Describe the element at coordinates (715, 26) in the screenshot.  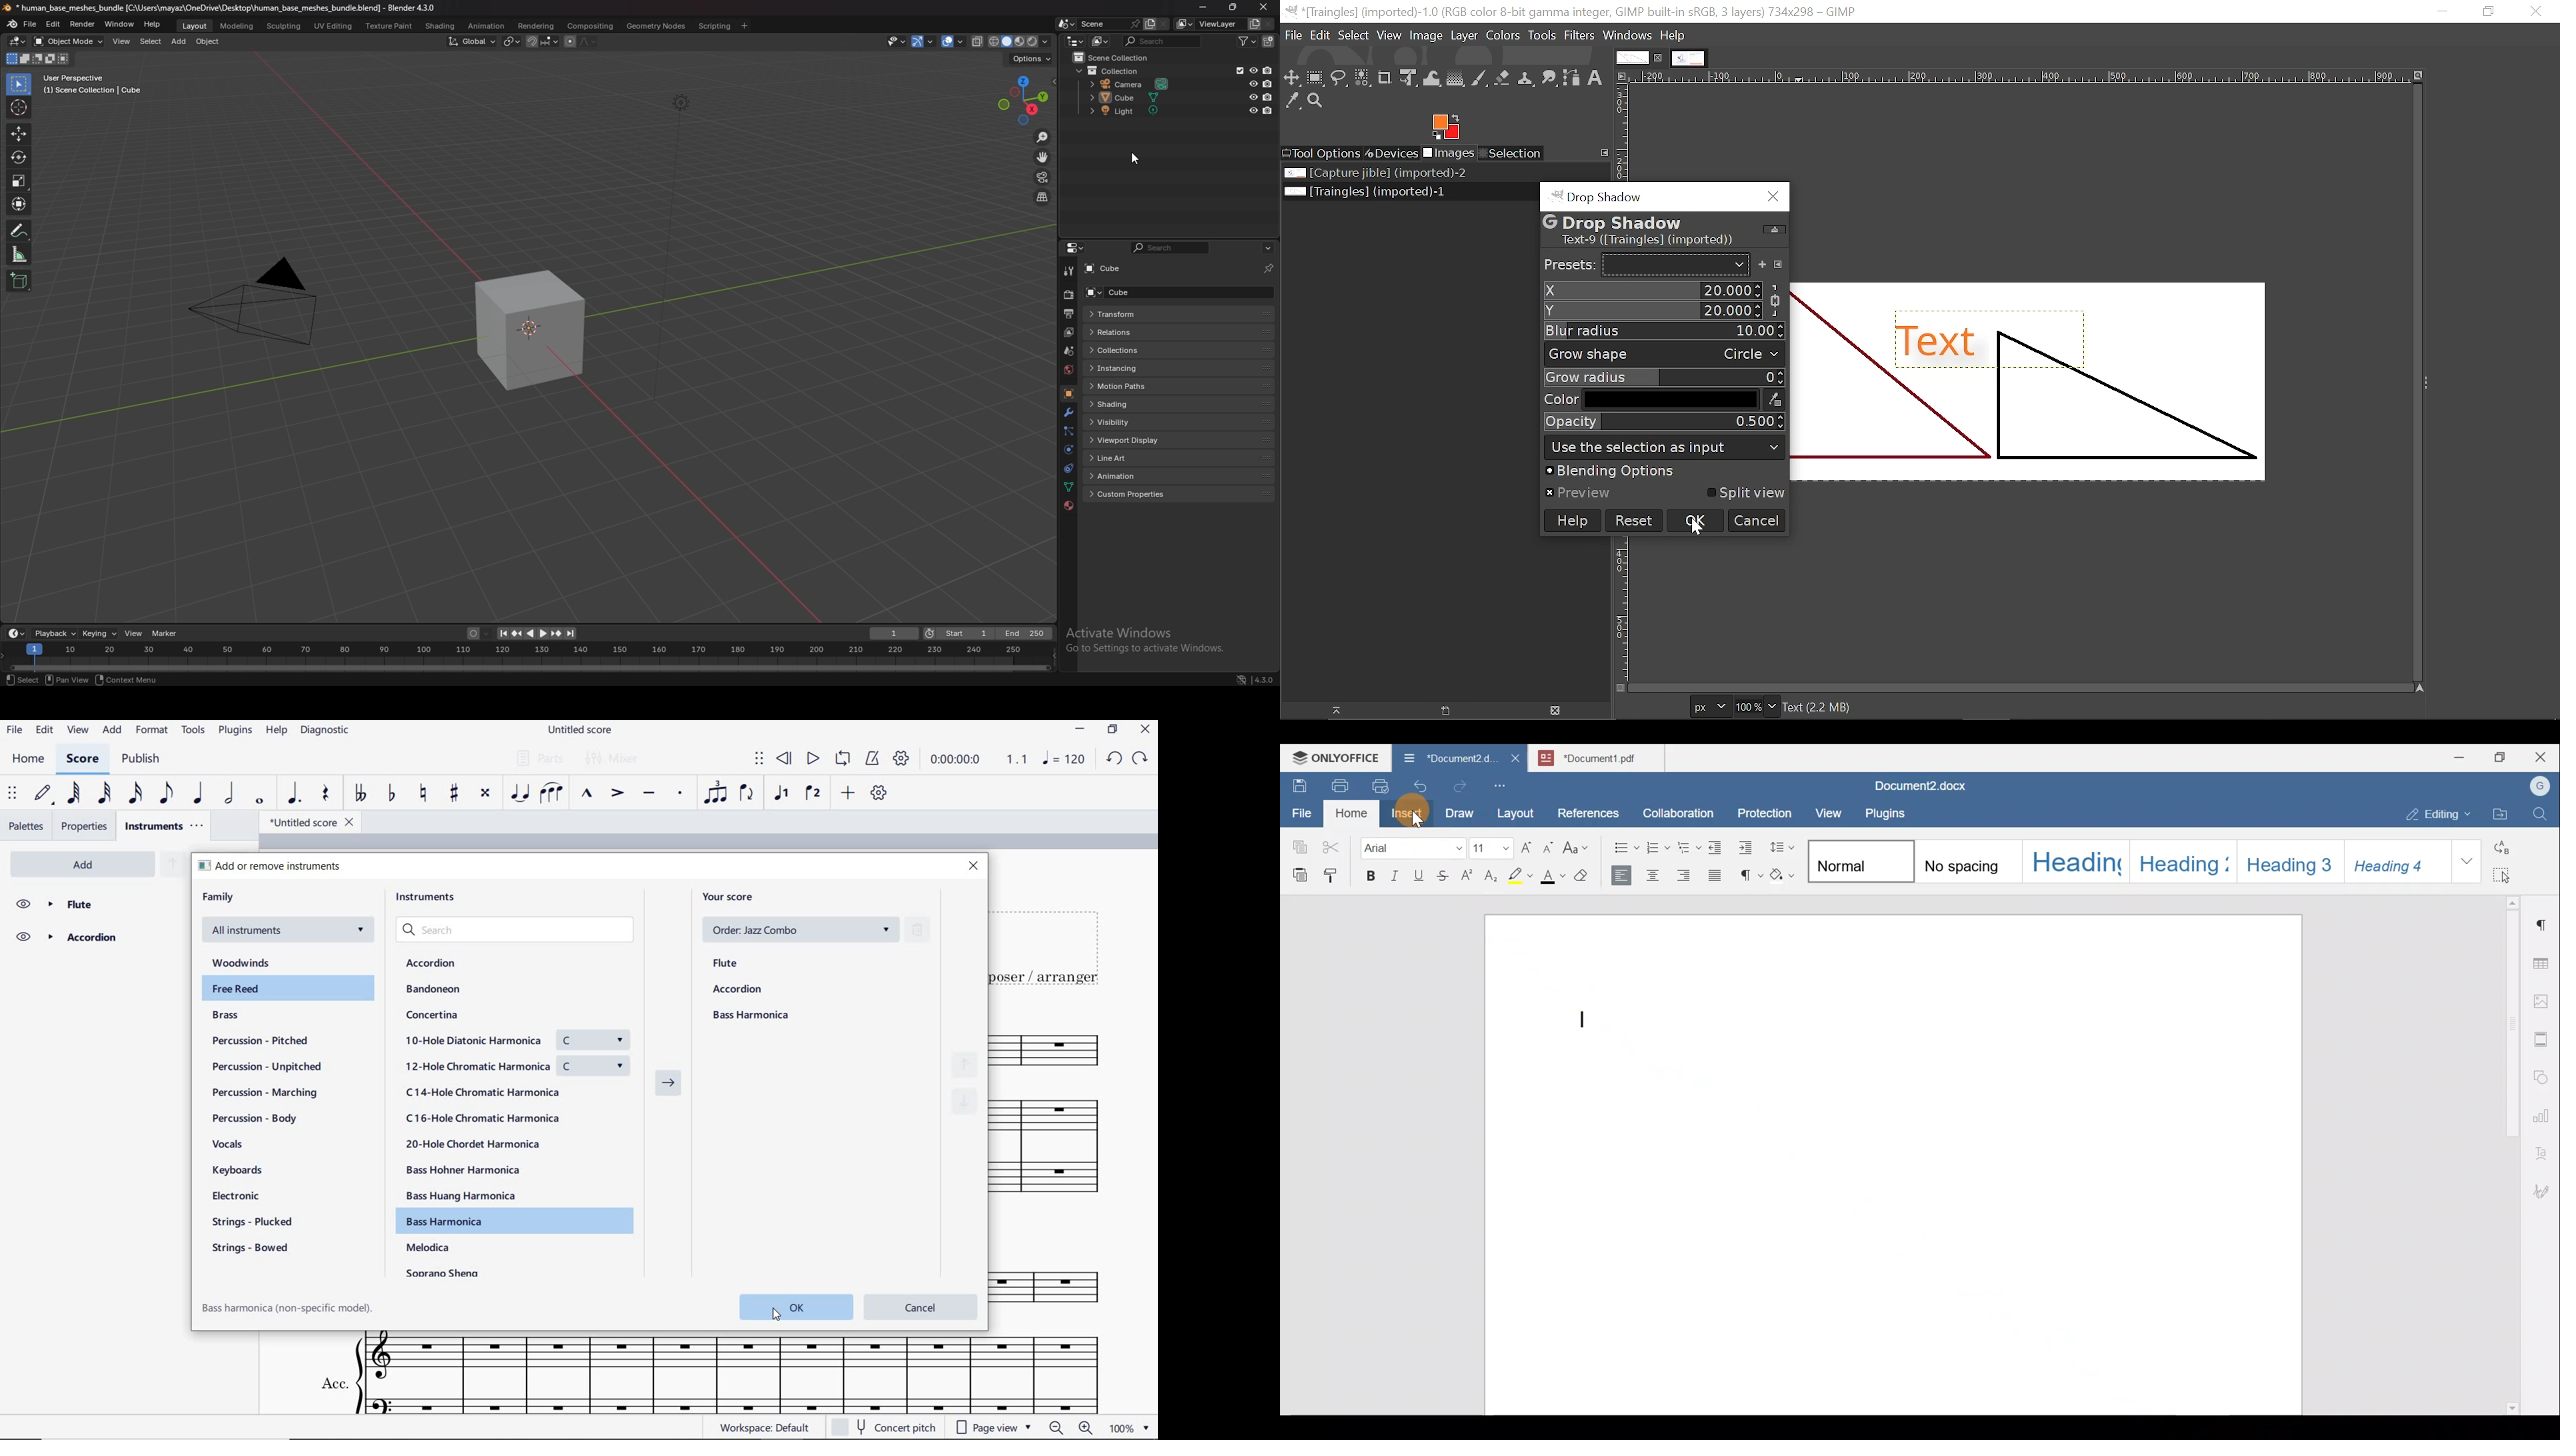
I see `scripting` at that location.